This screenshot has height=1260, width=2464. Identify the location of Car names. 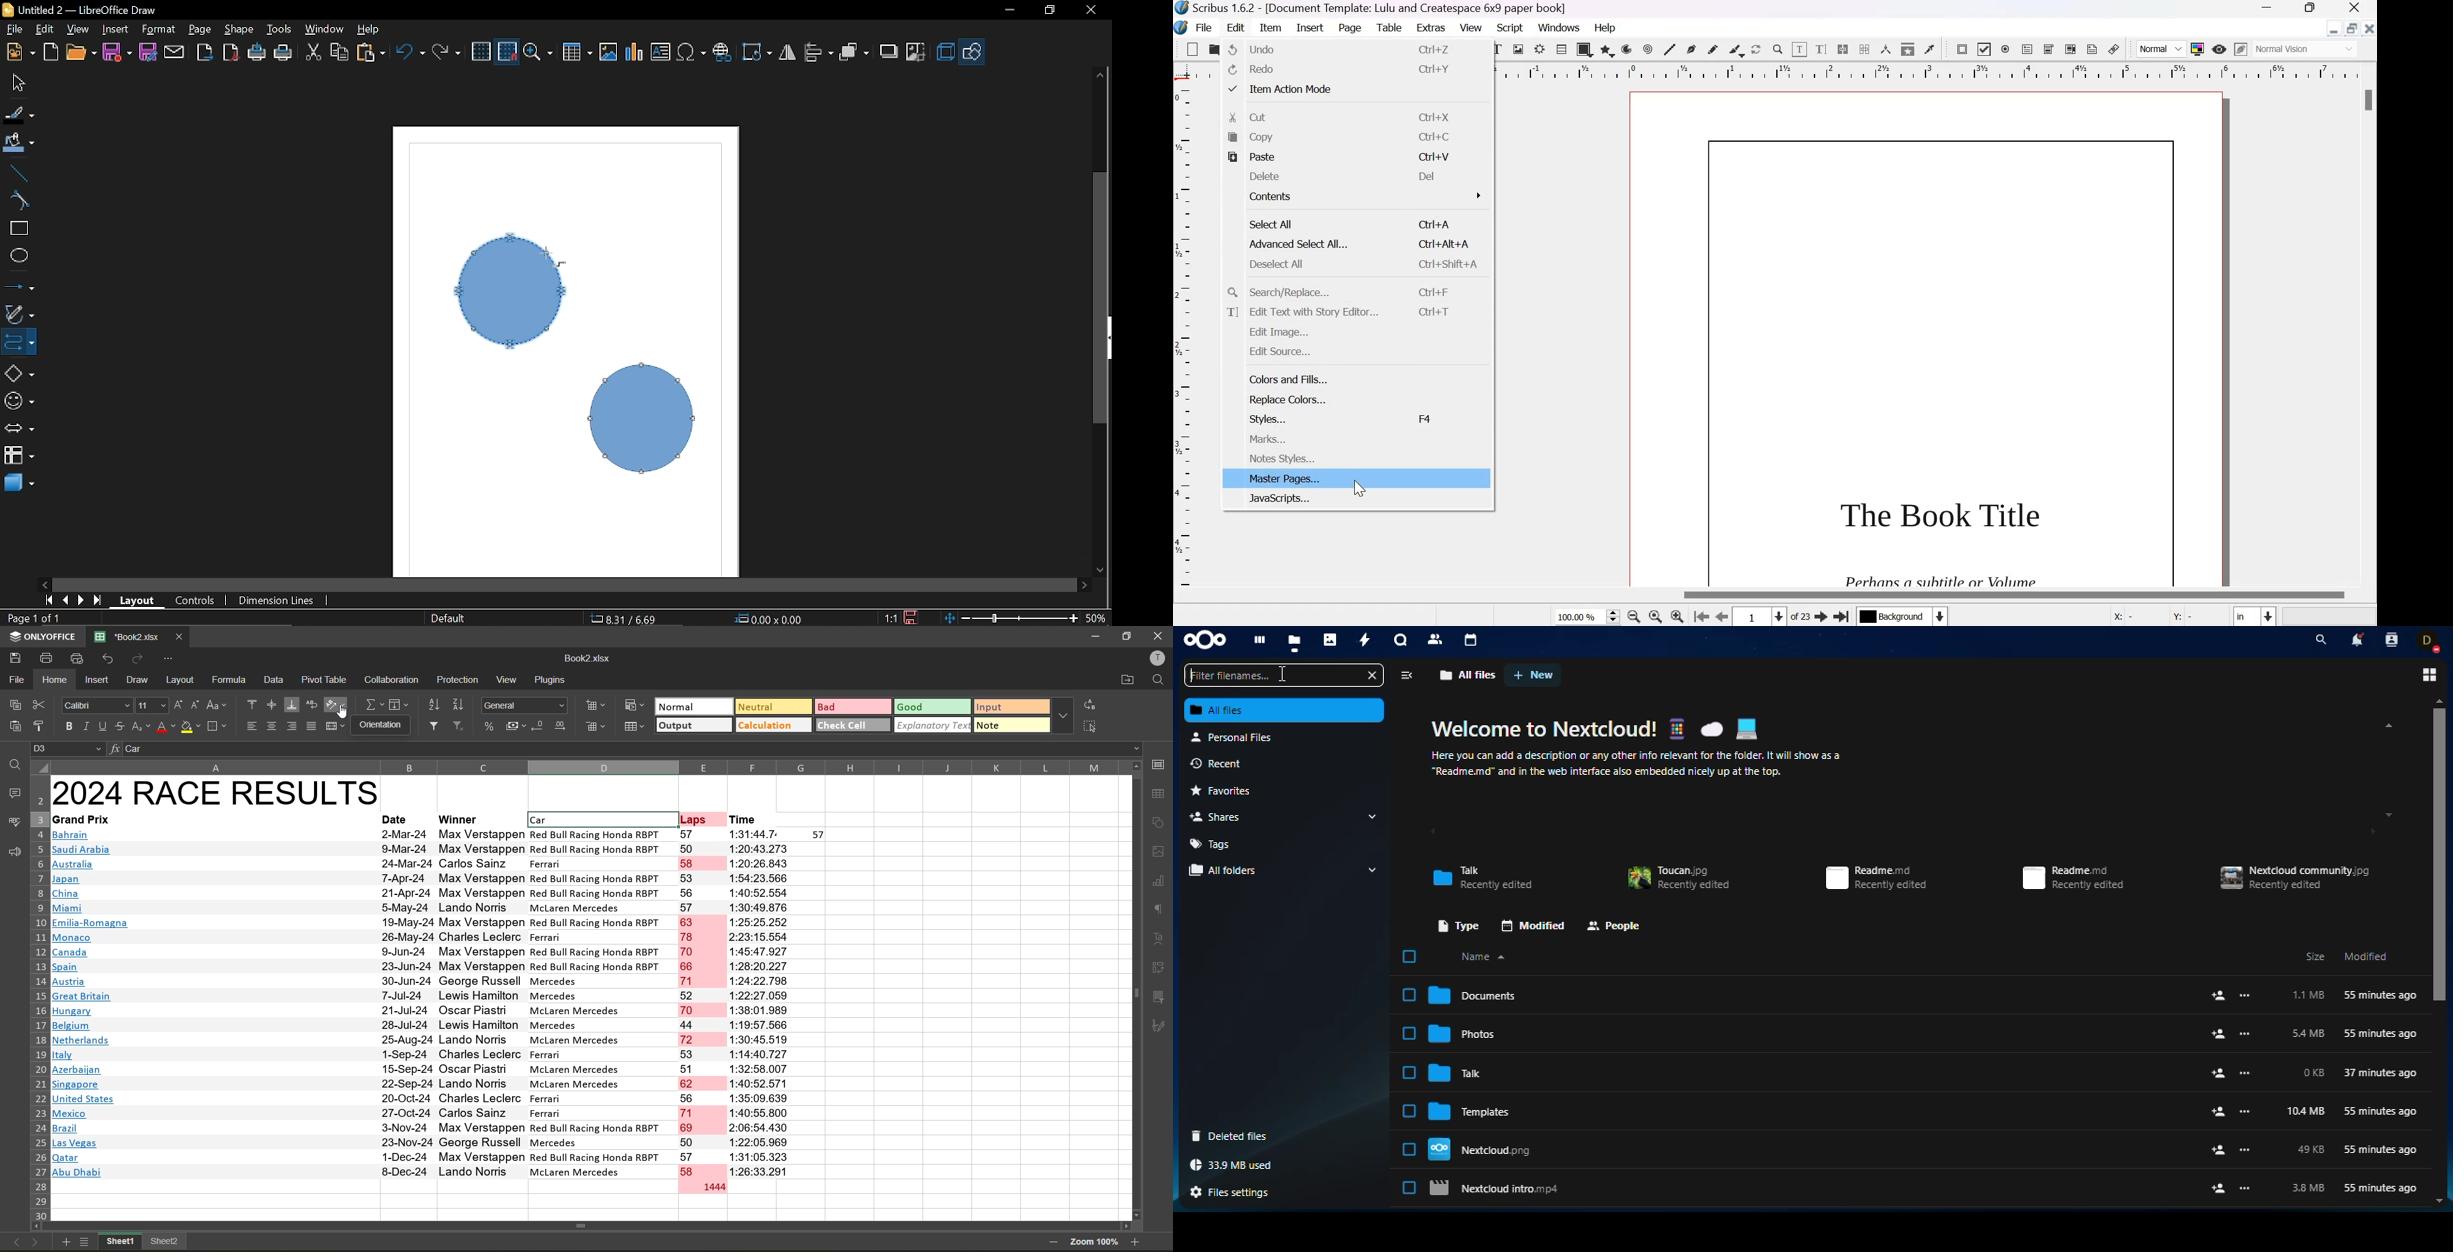
(600, 1004).